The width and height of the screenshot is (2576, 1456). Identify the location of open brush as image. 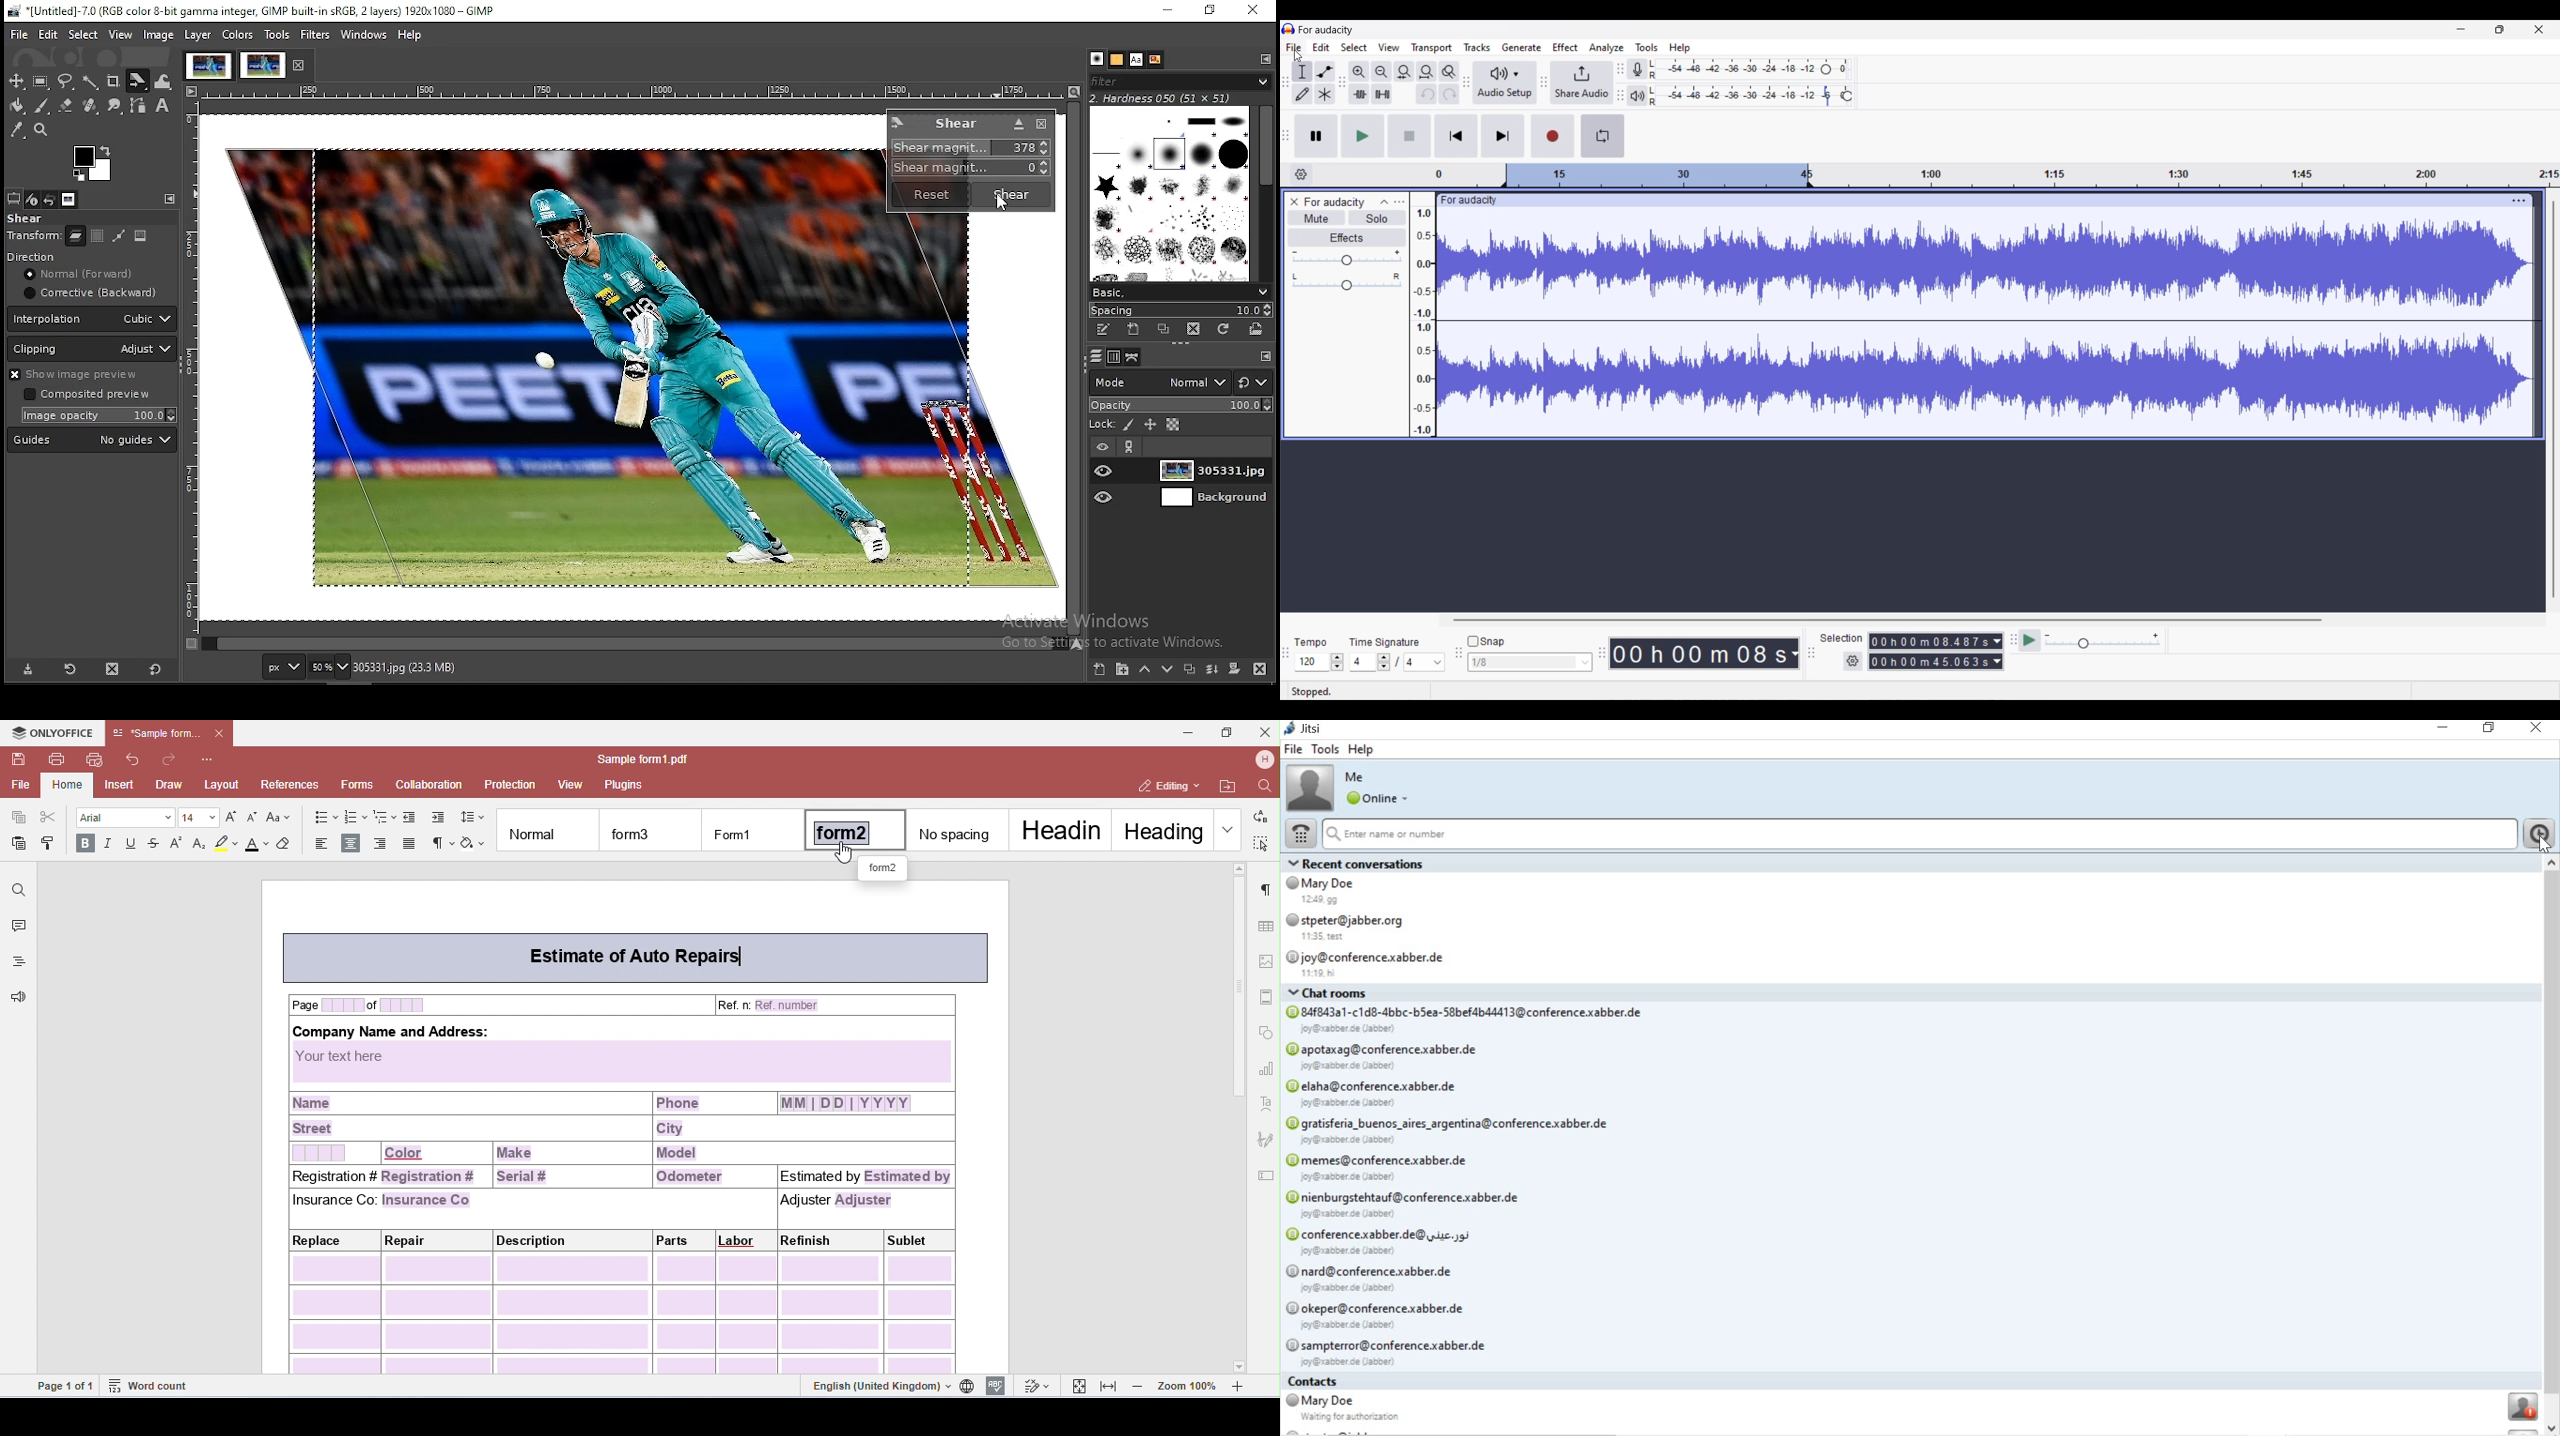
(1255, 331).